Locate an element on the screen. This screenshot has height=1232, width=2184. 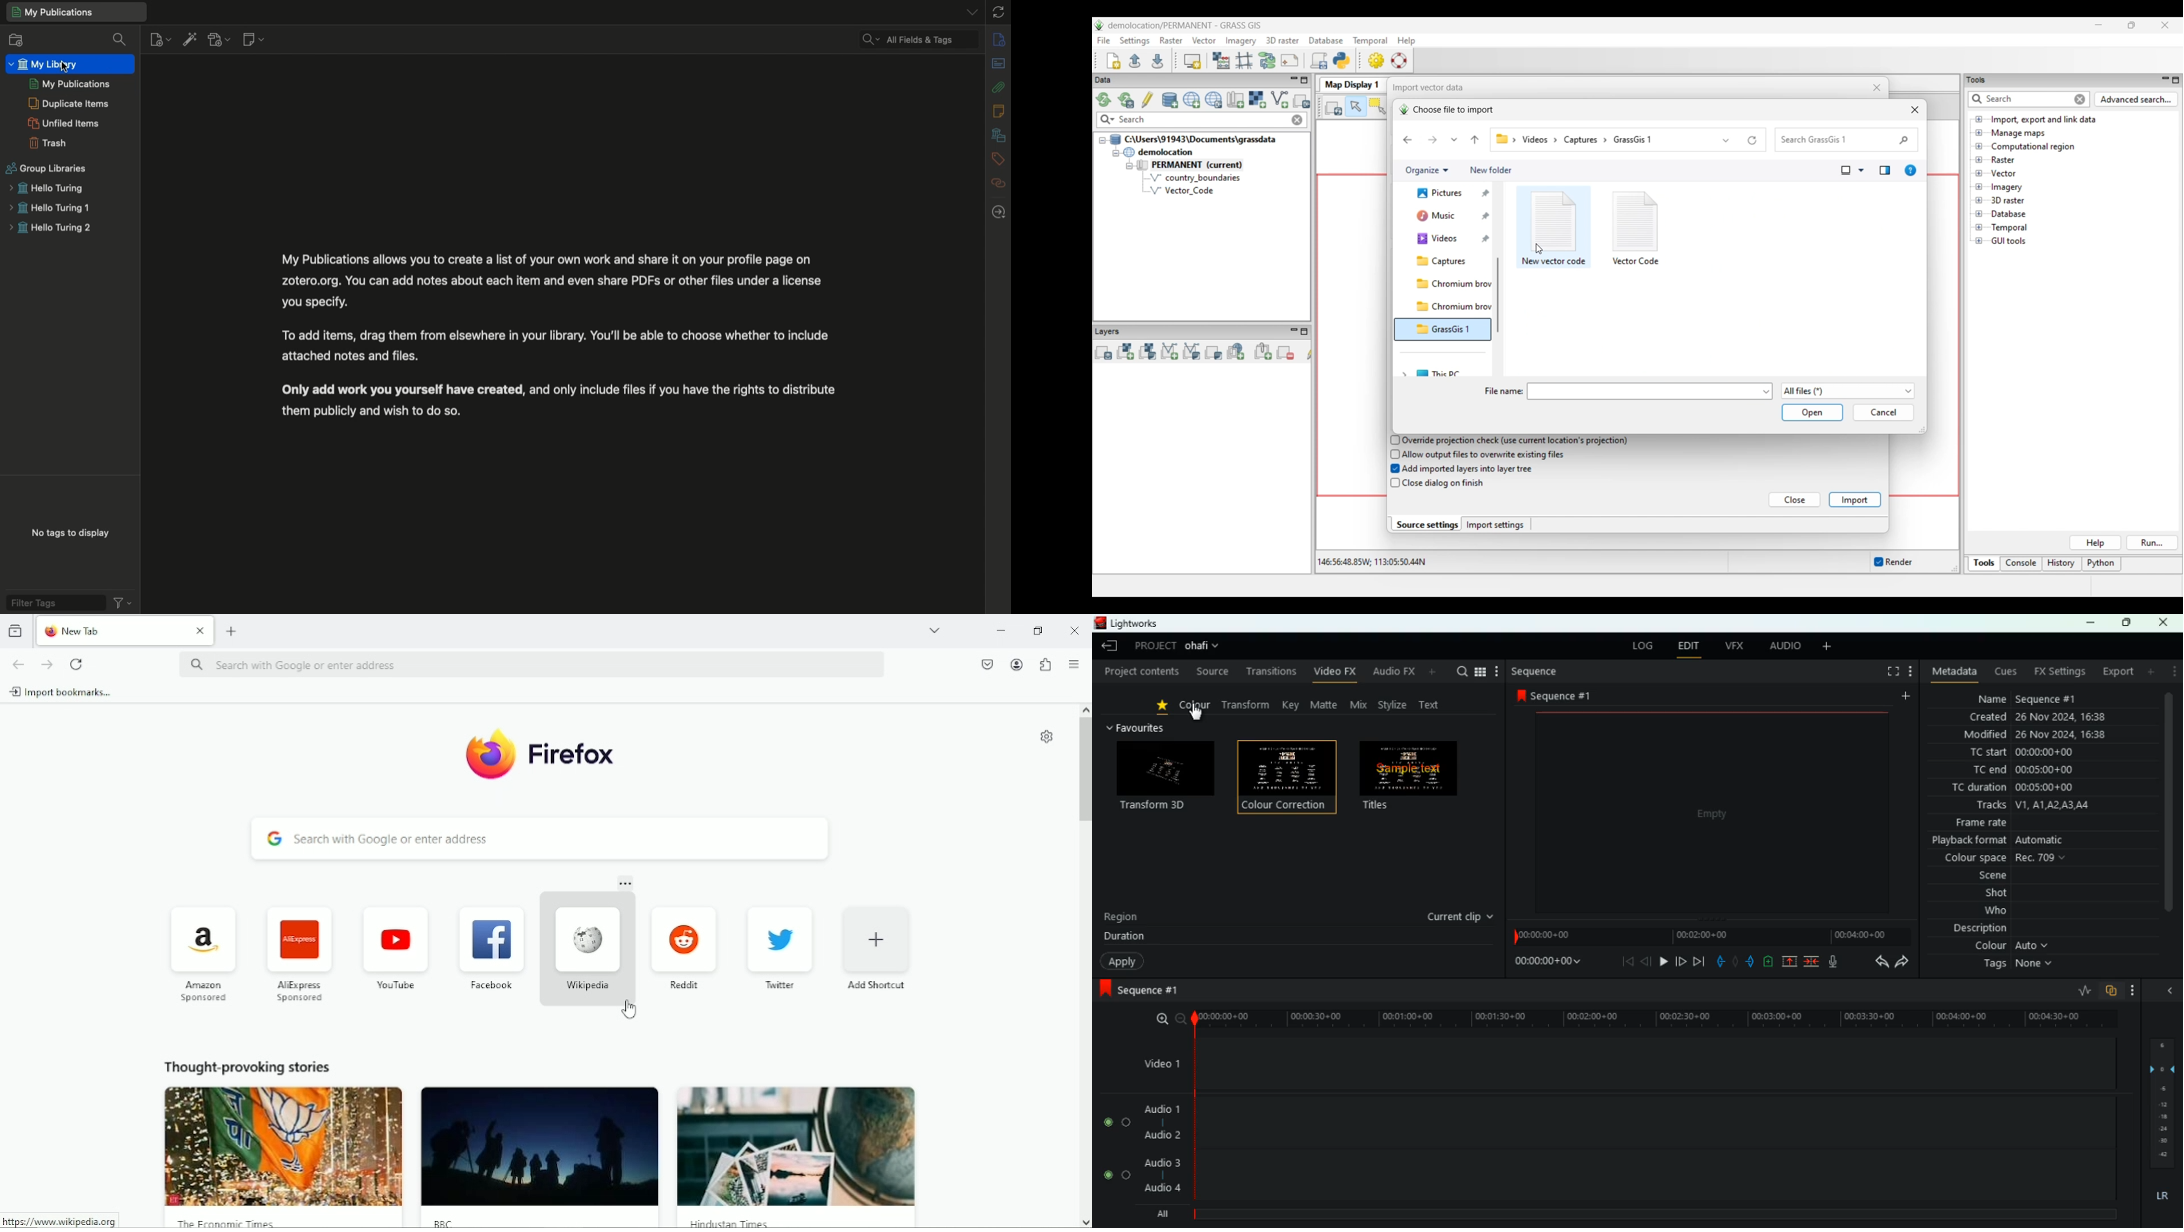
Hello turing 1 is located at coordinates (49, 211).